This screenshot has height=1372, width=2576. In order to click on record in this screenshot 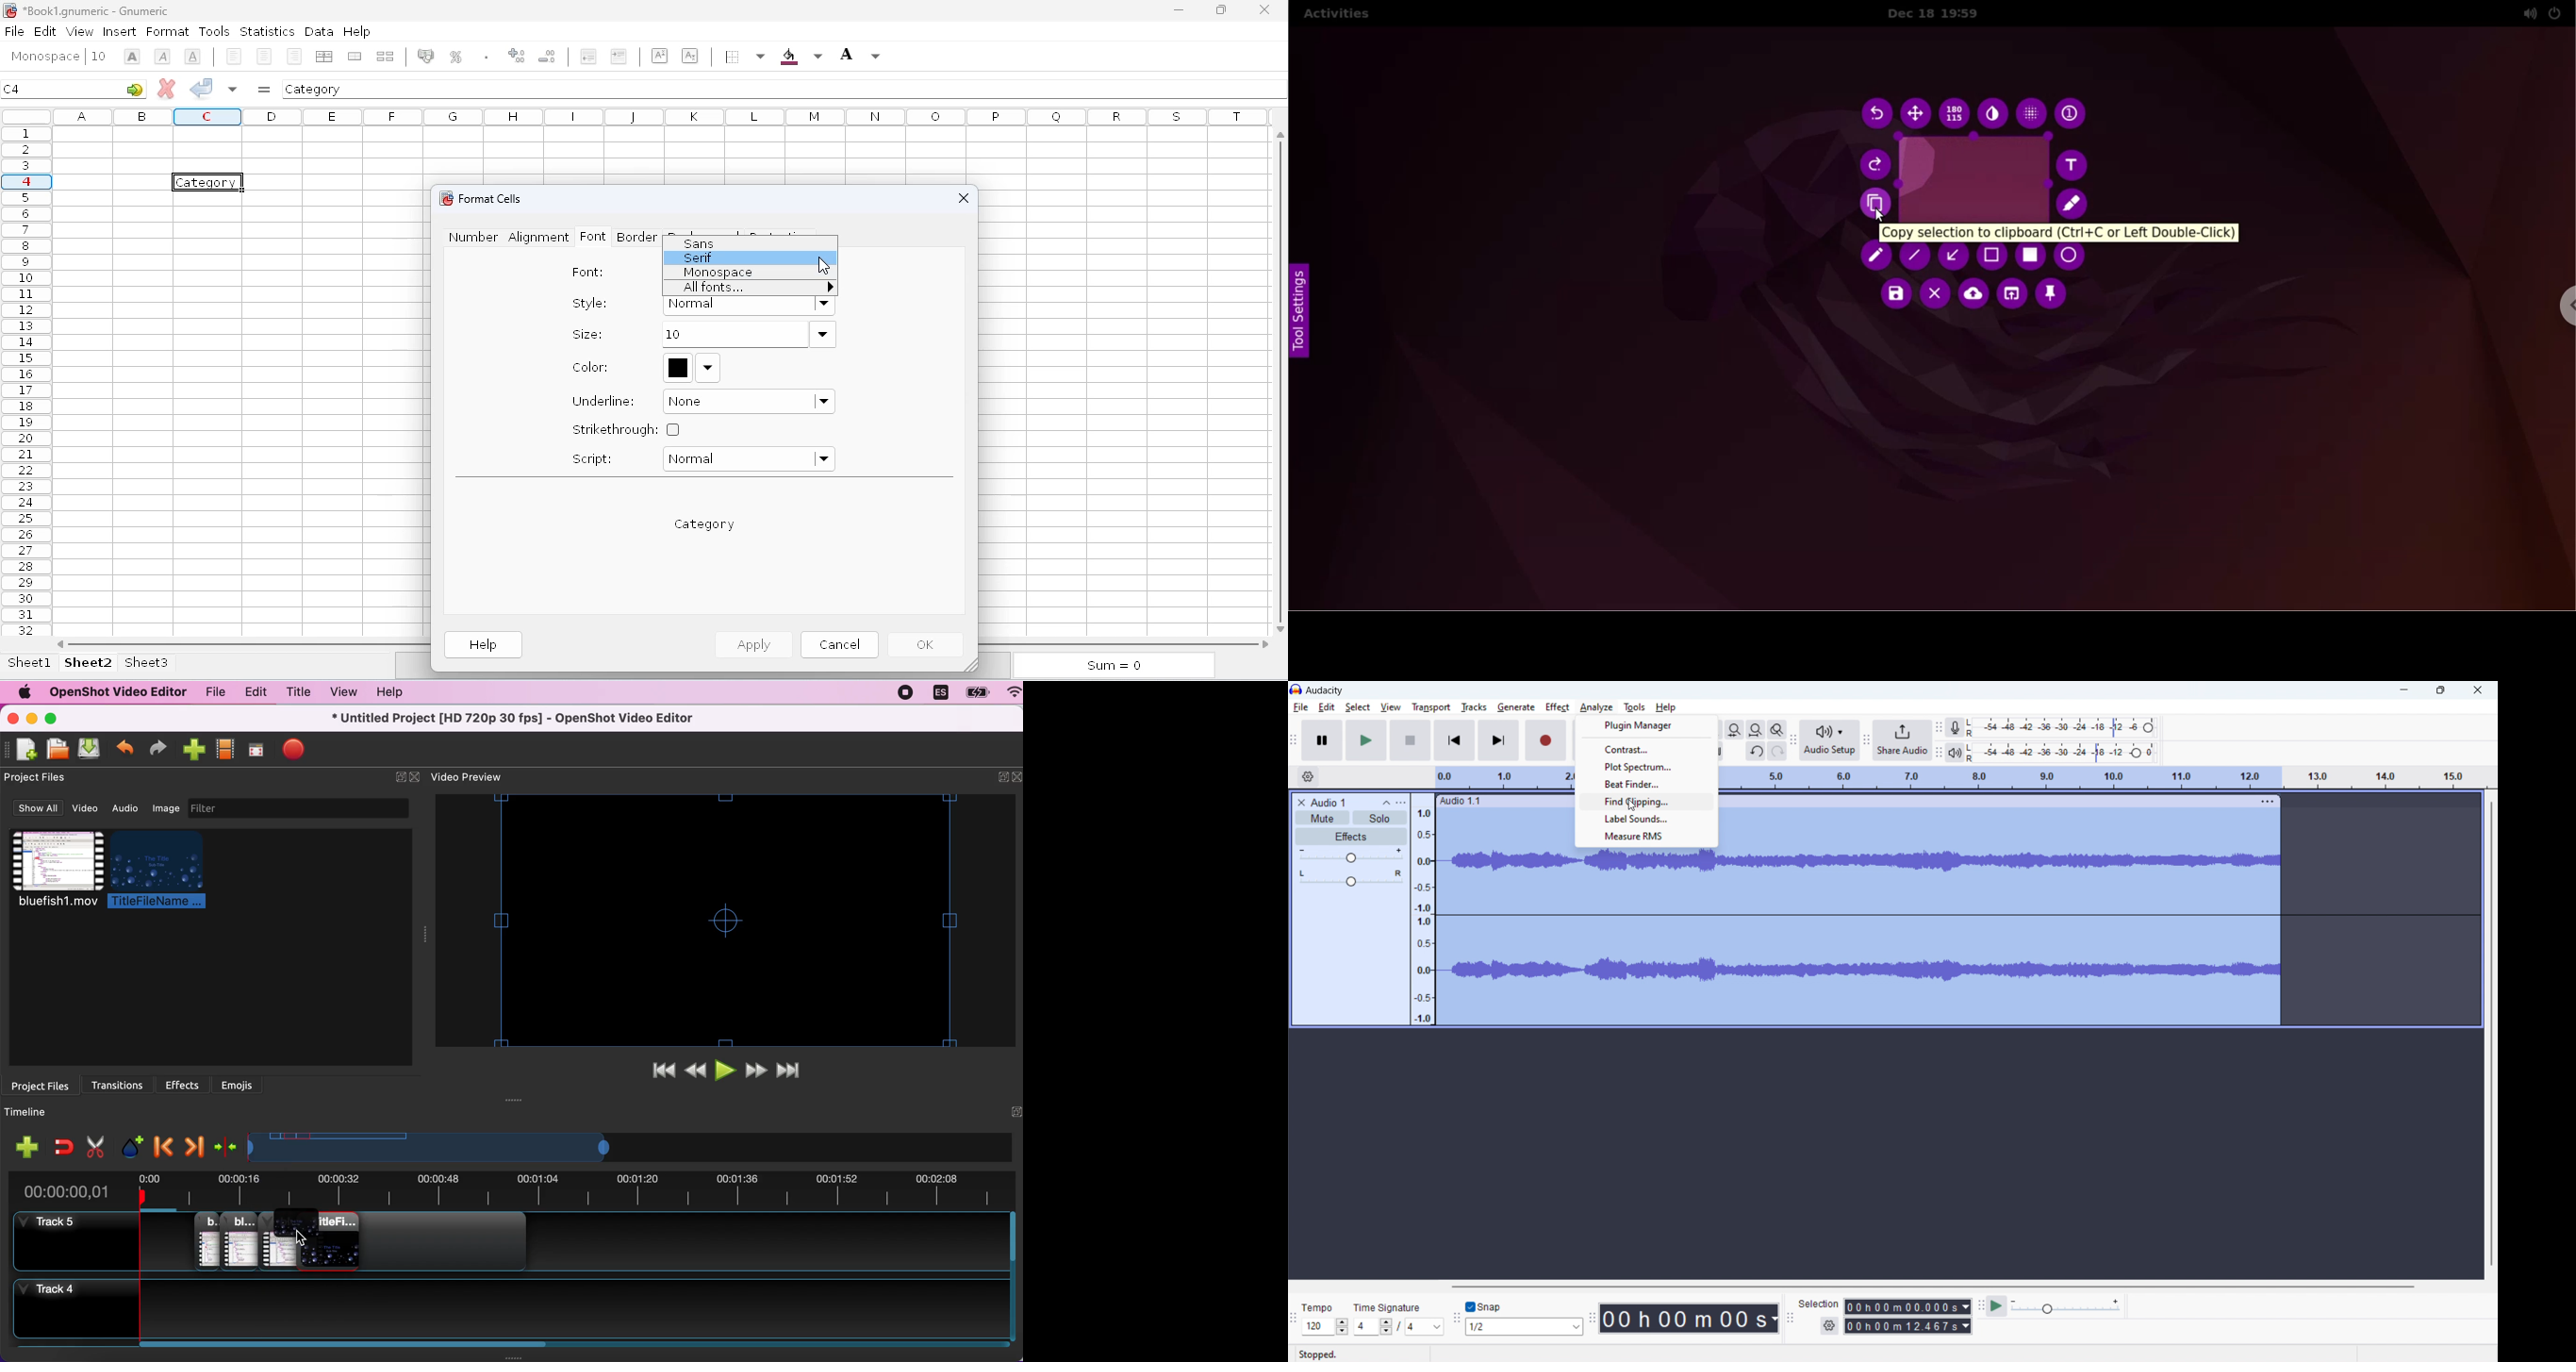, I will do `click(1546, 741)`.